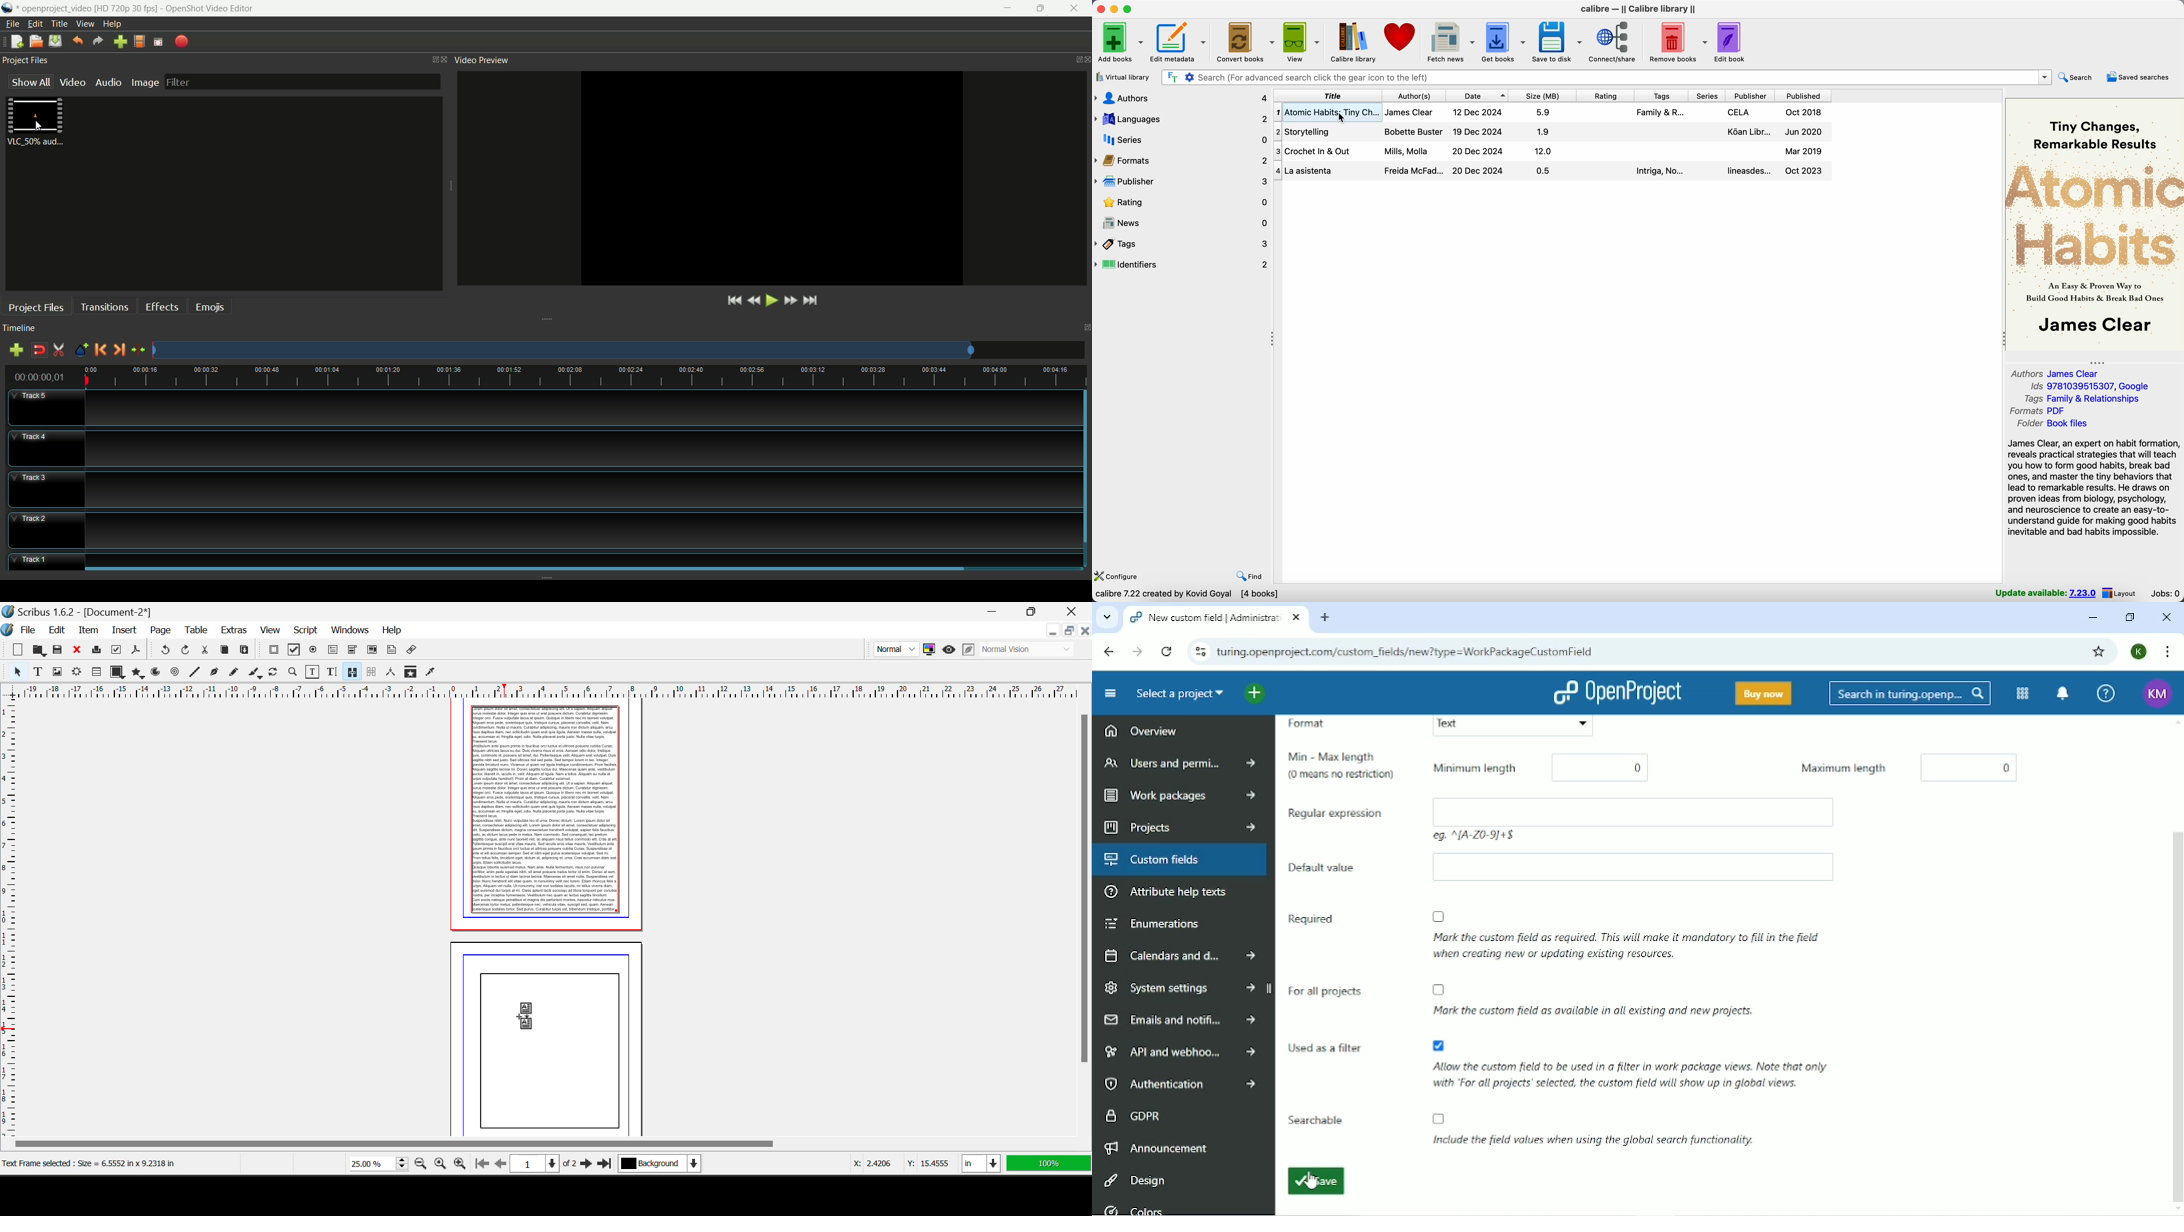 This screenshot has height=1232, width=2184. What do you see at coordinates (432, 673) in the screenshot?
I see `Eyedropper` at bounding box center [432, 673].